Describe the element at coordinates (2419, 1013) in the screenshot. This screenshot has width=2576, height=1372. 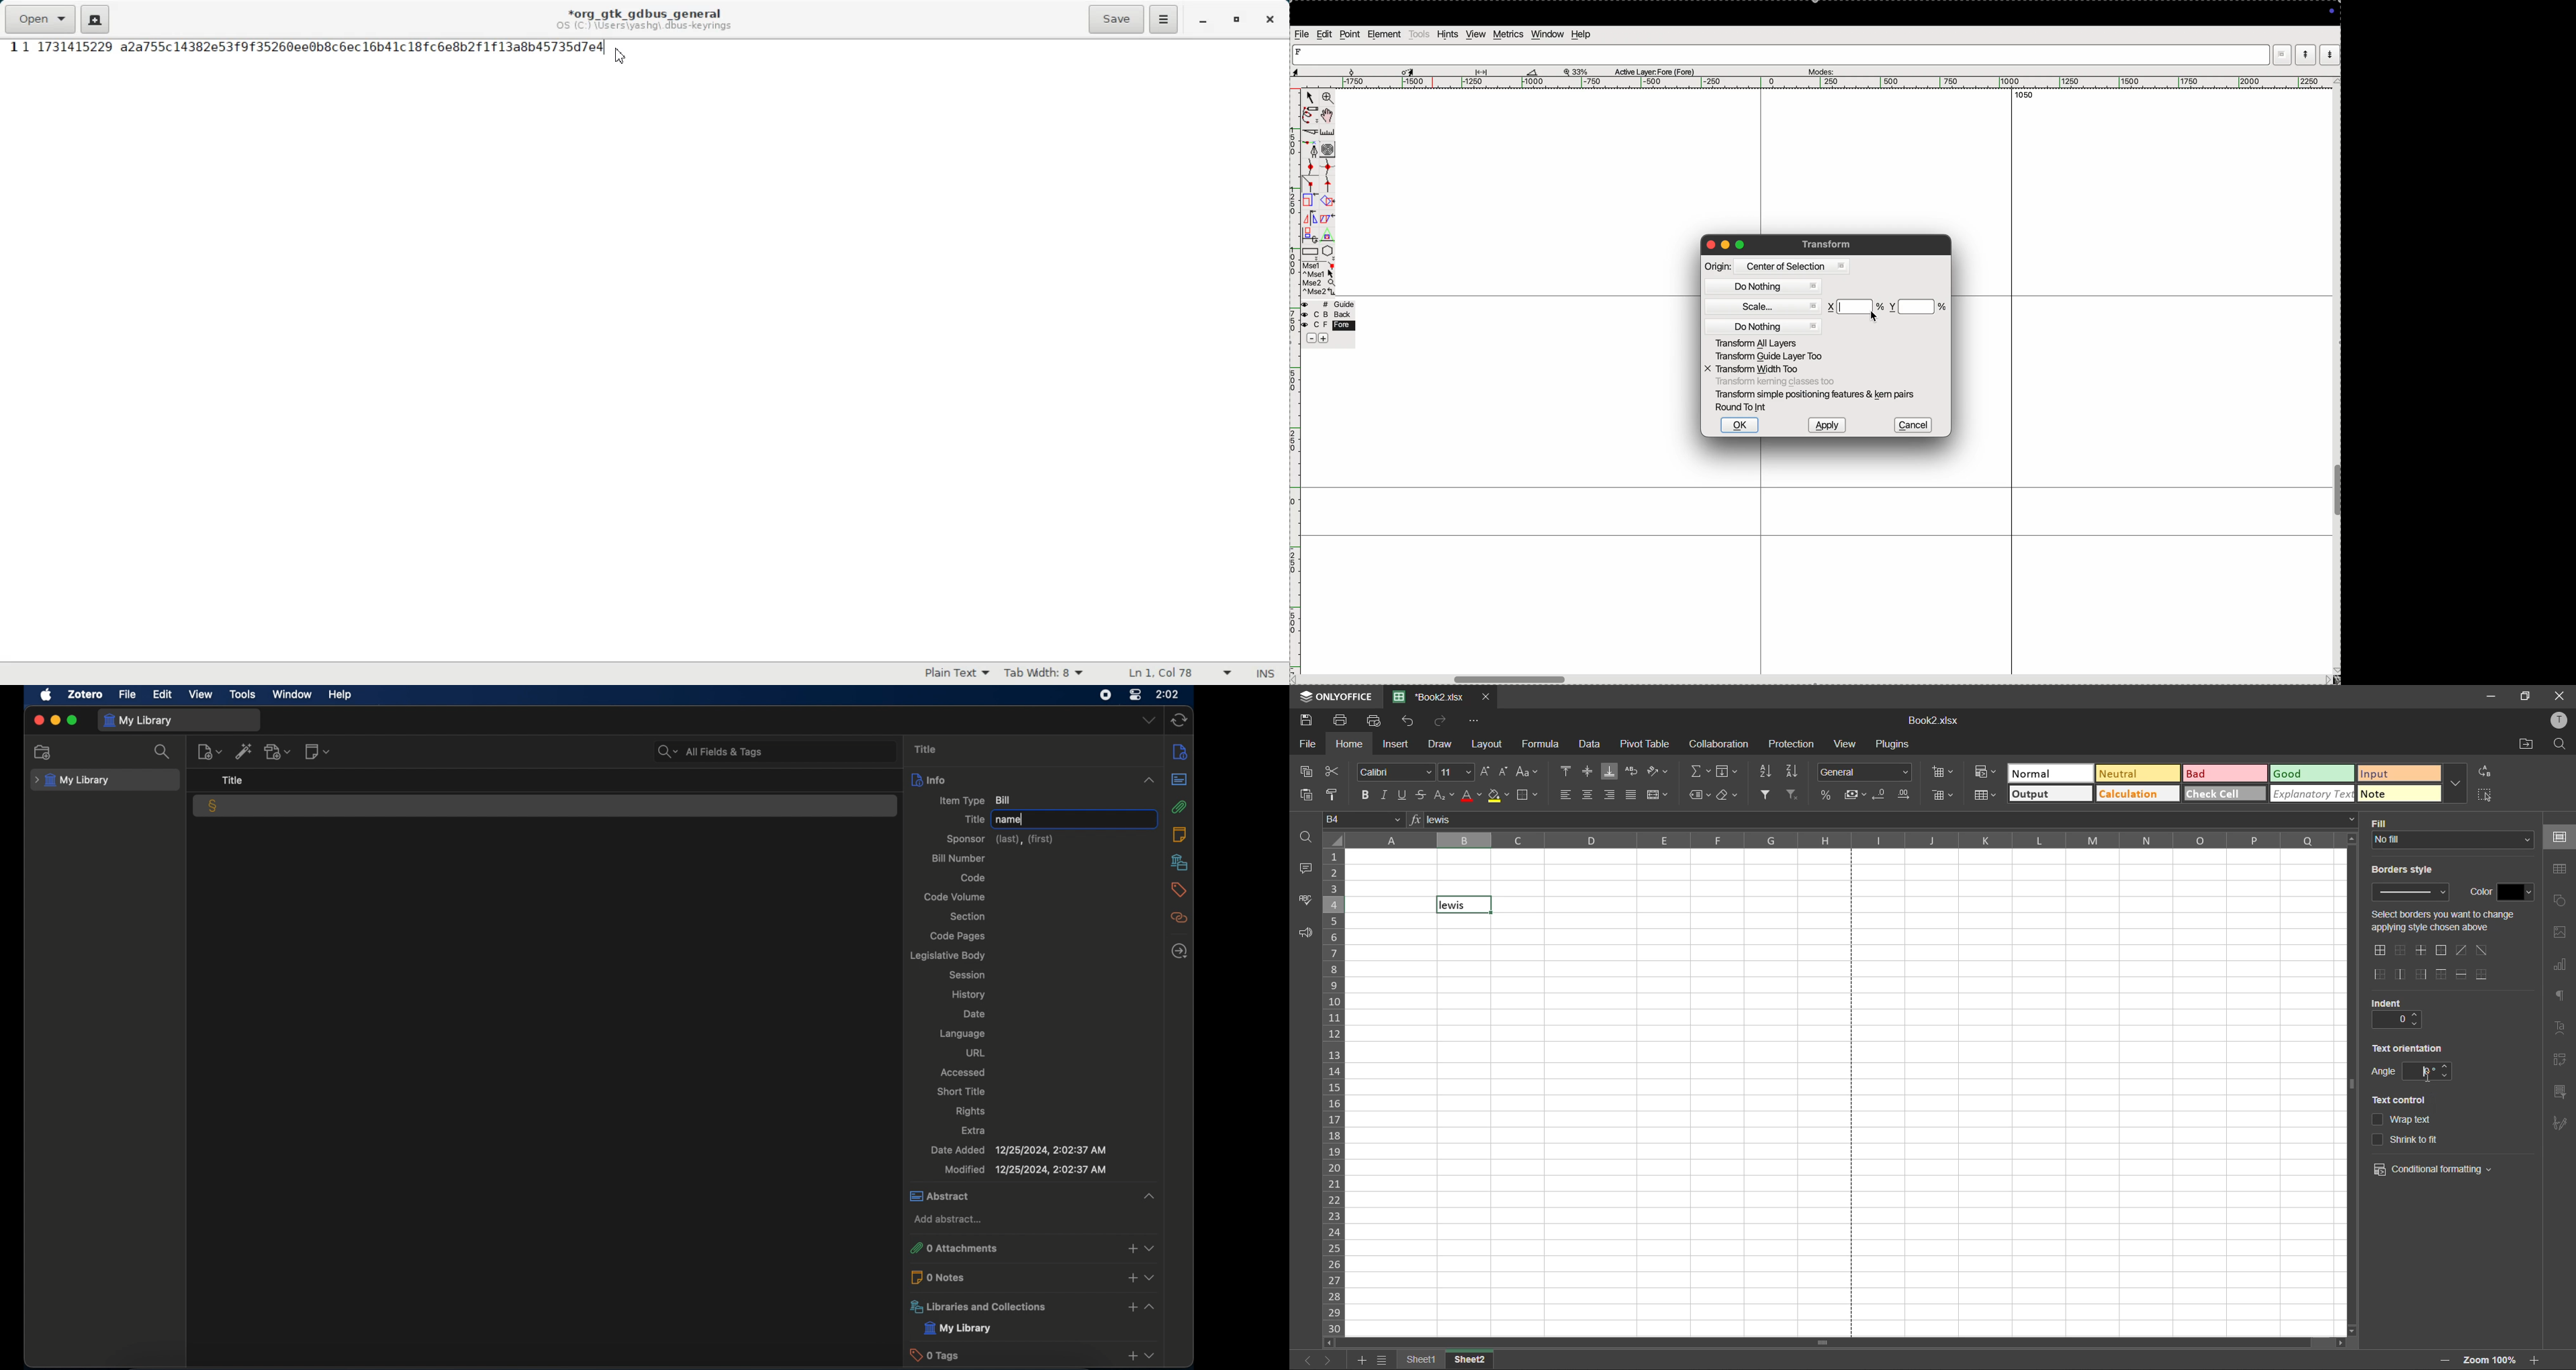
I see `increase indent` at that location.